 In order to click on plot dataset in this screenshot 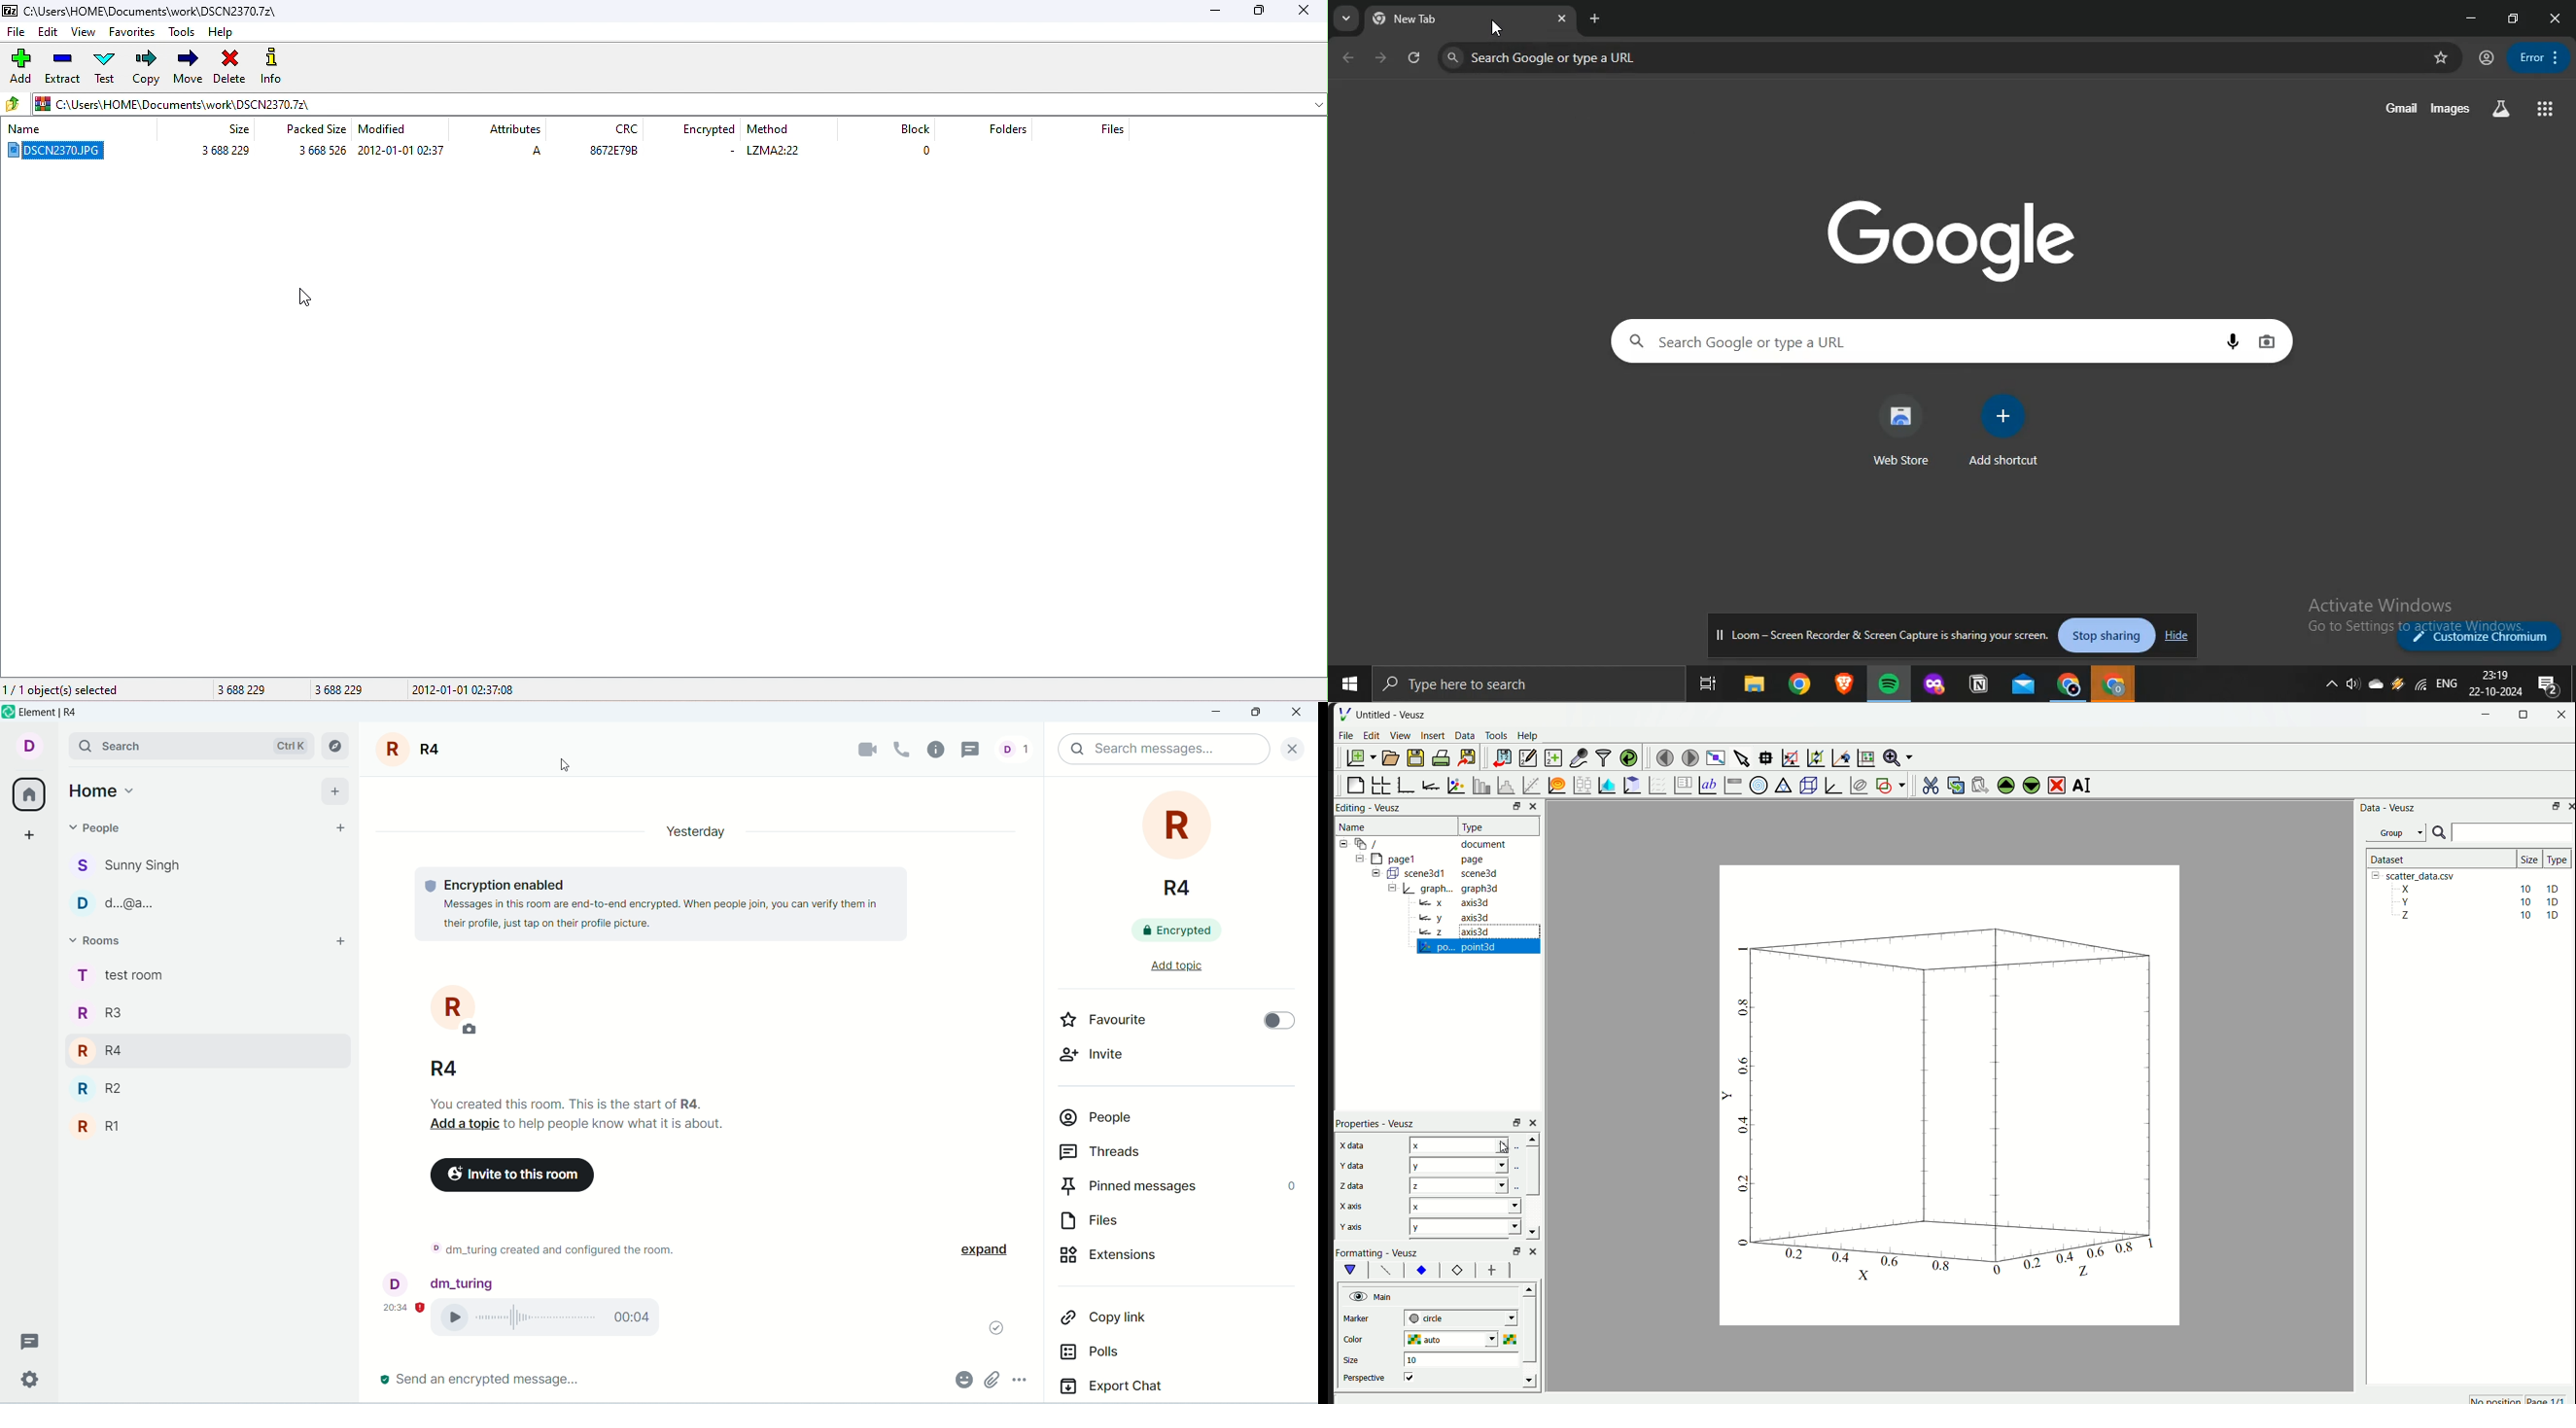, I will do `click(1605, 785)`.